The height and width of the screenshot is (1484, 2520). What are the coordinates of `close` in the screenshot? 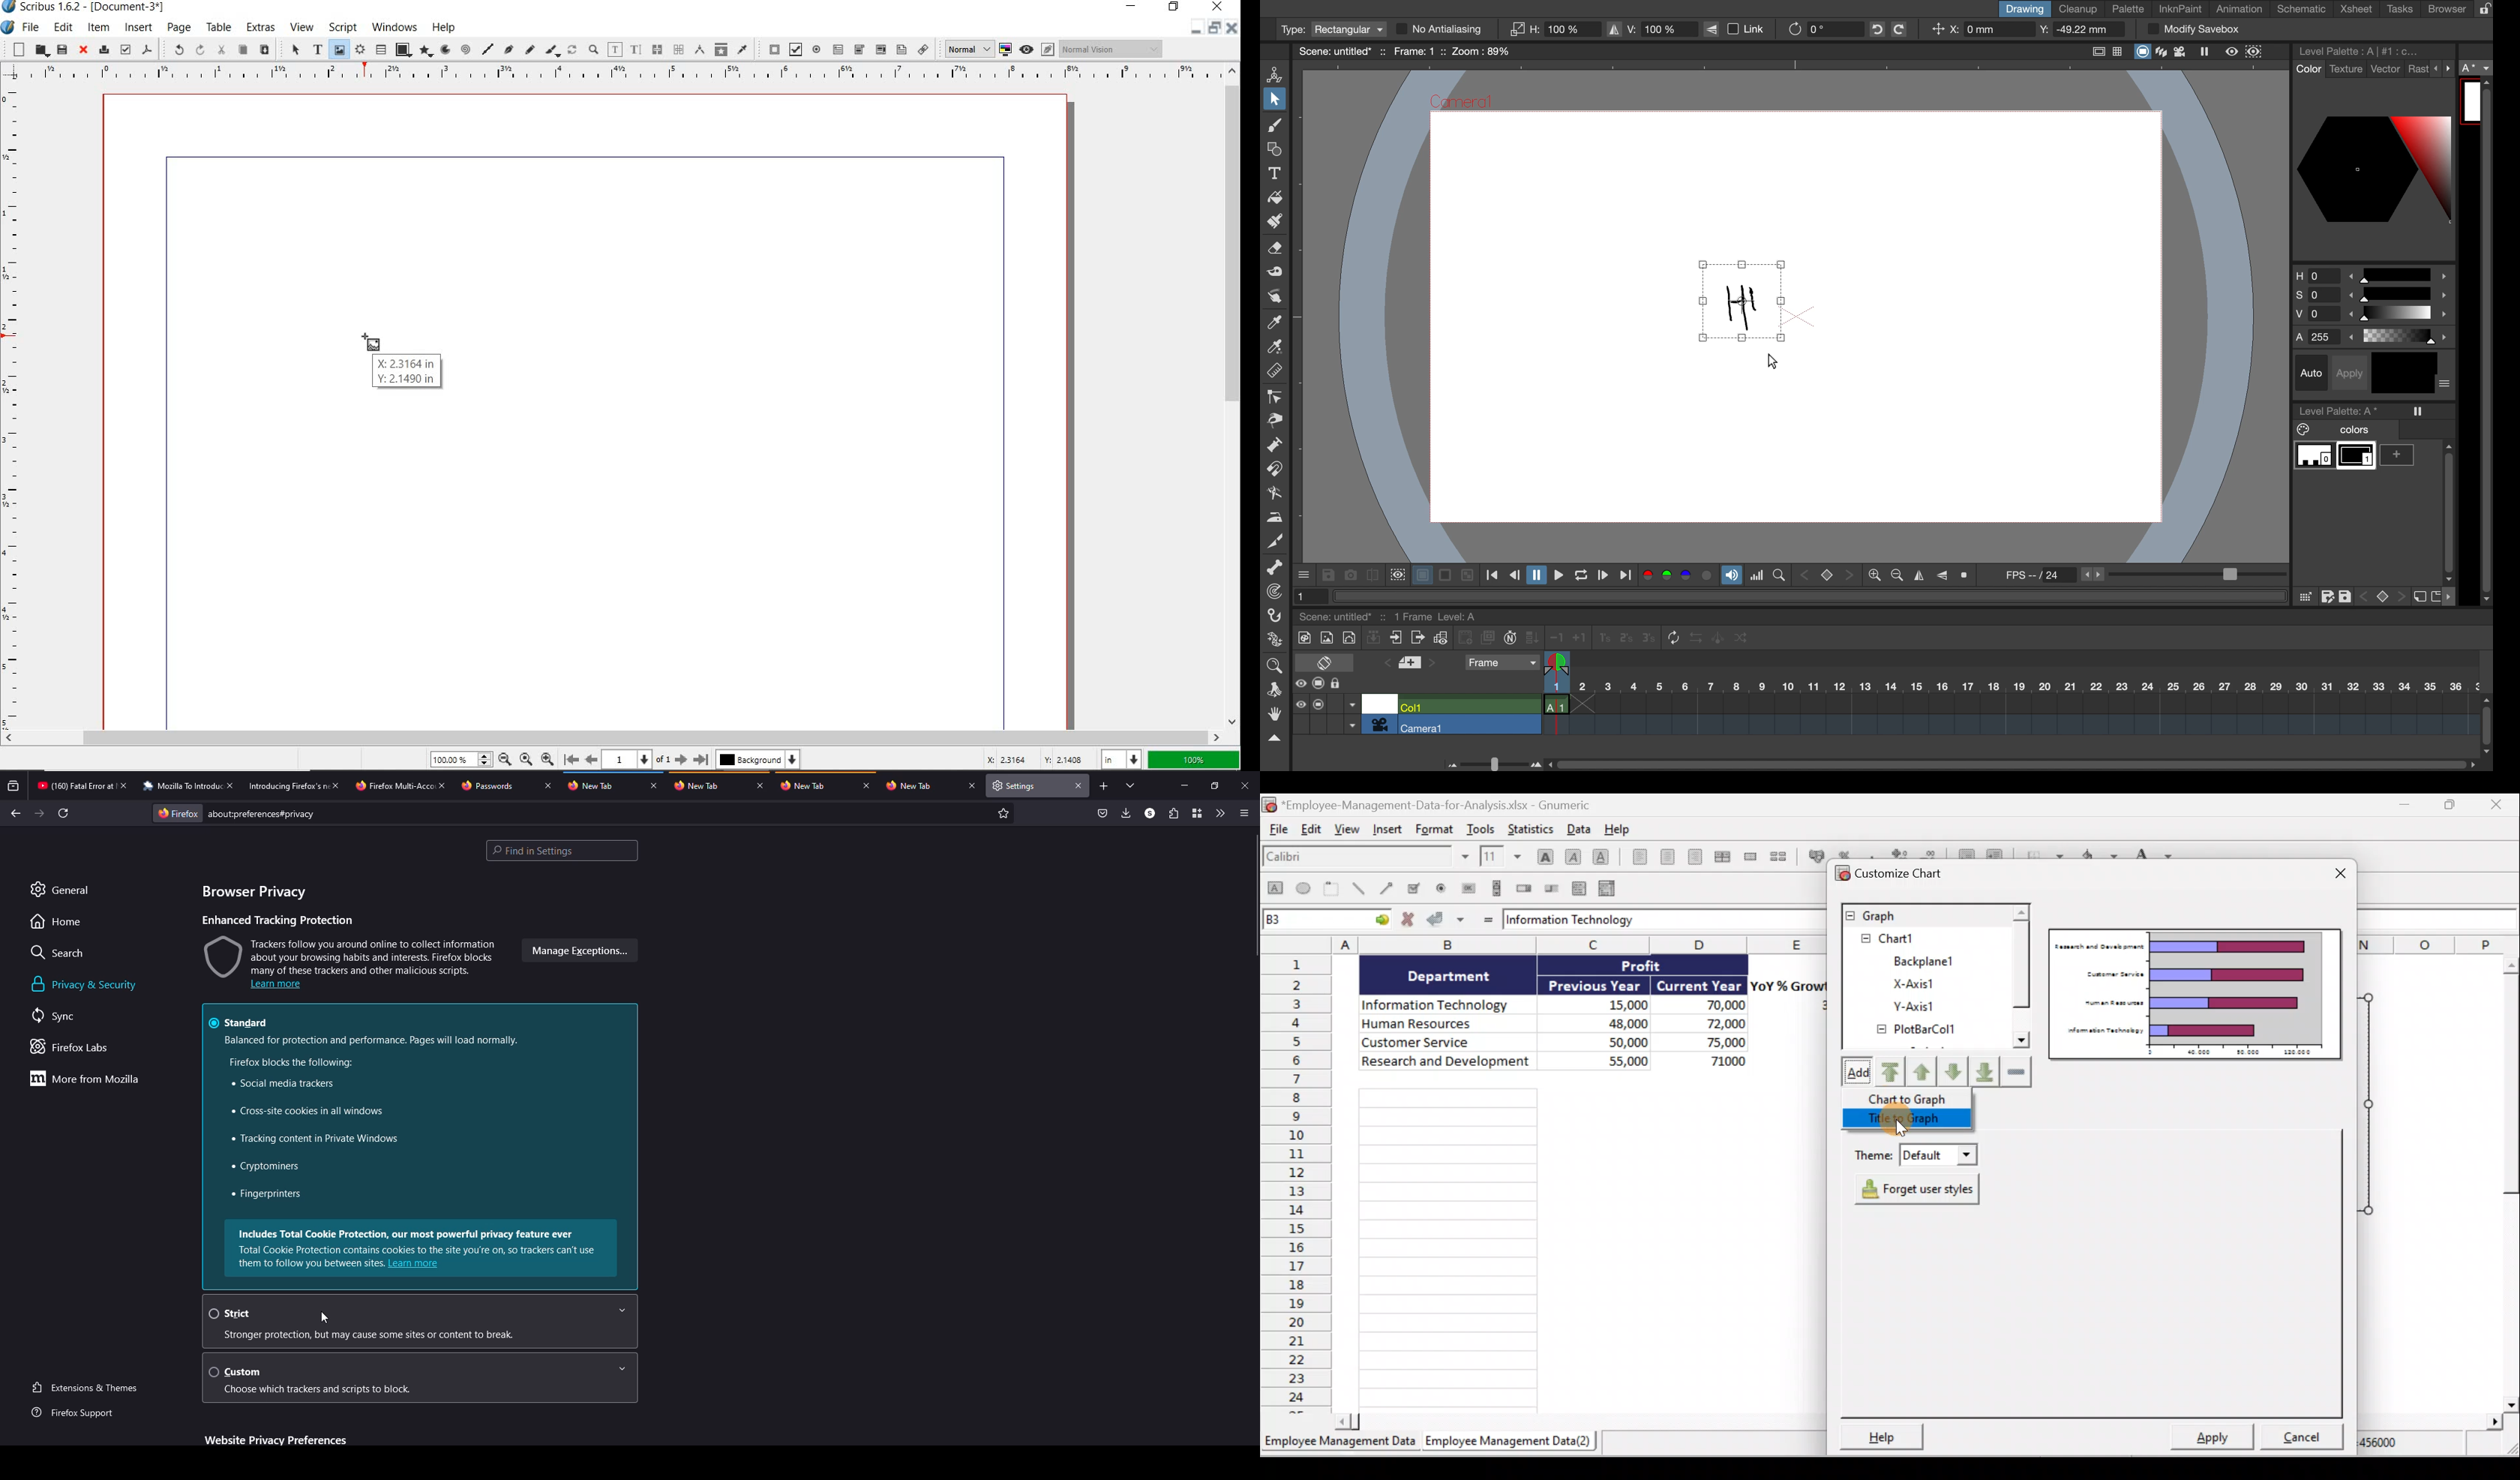 It's located at (867, 786).